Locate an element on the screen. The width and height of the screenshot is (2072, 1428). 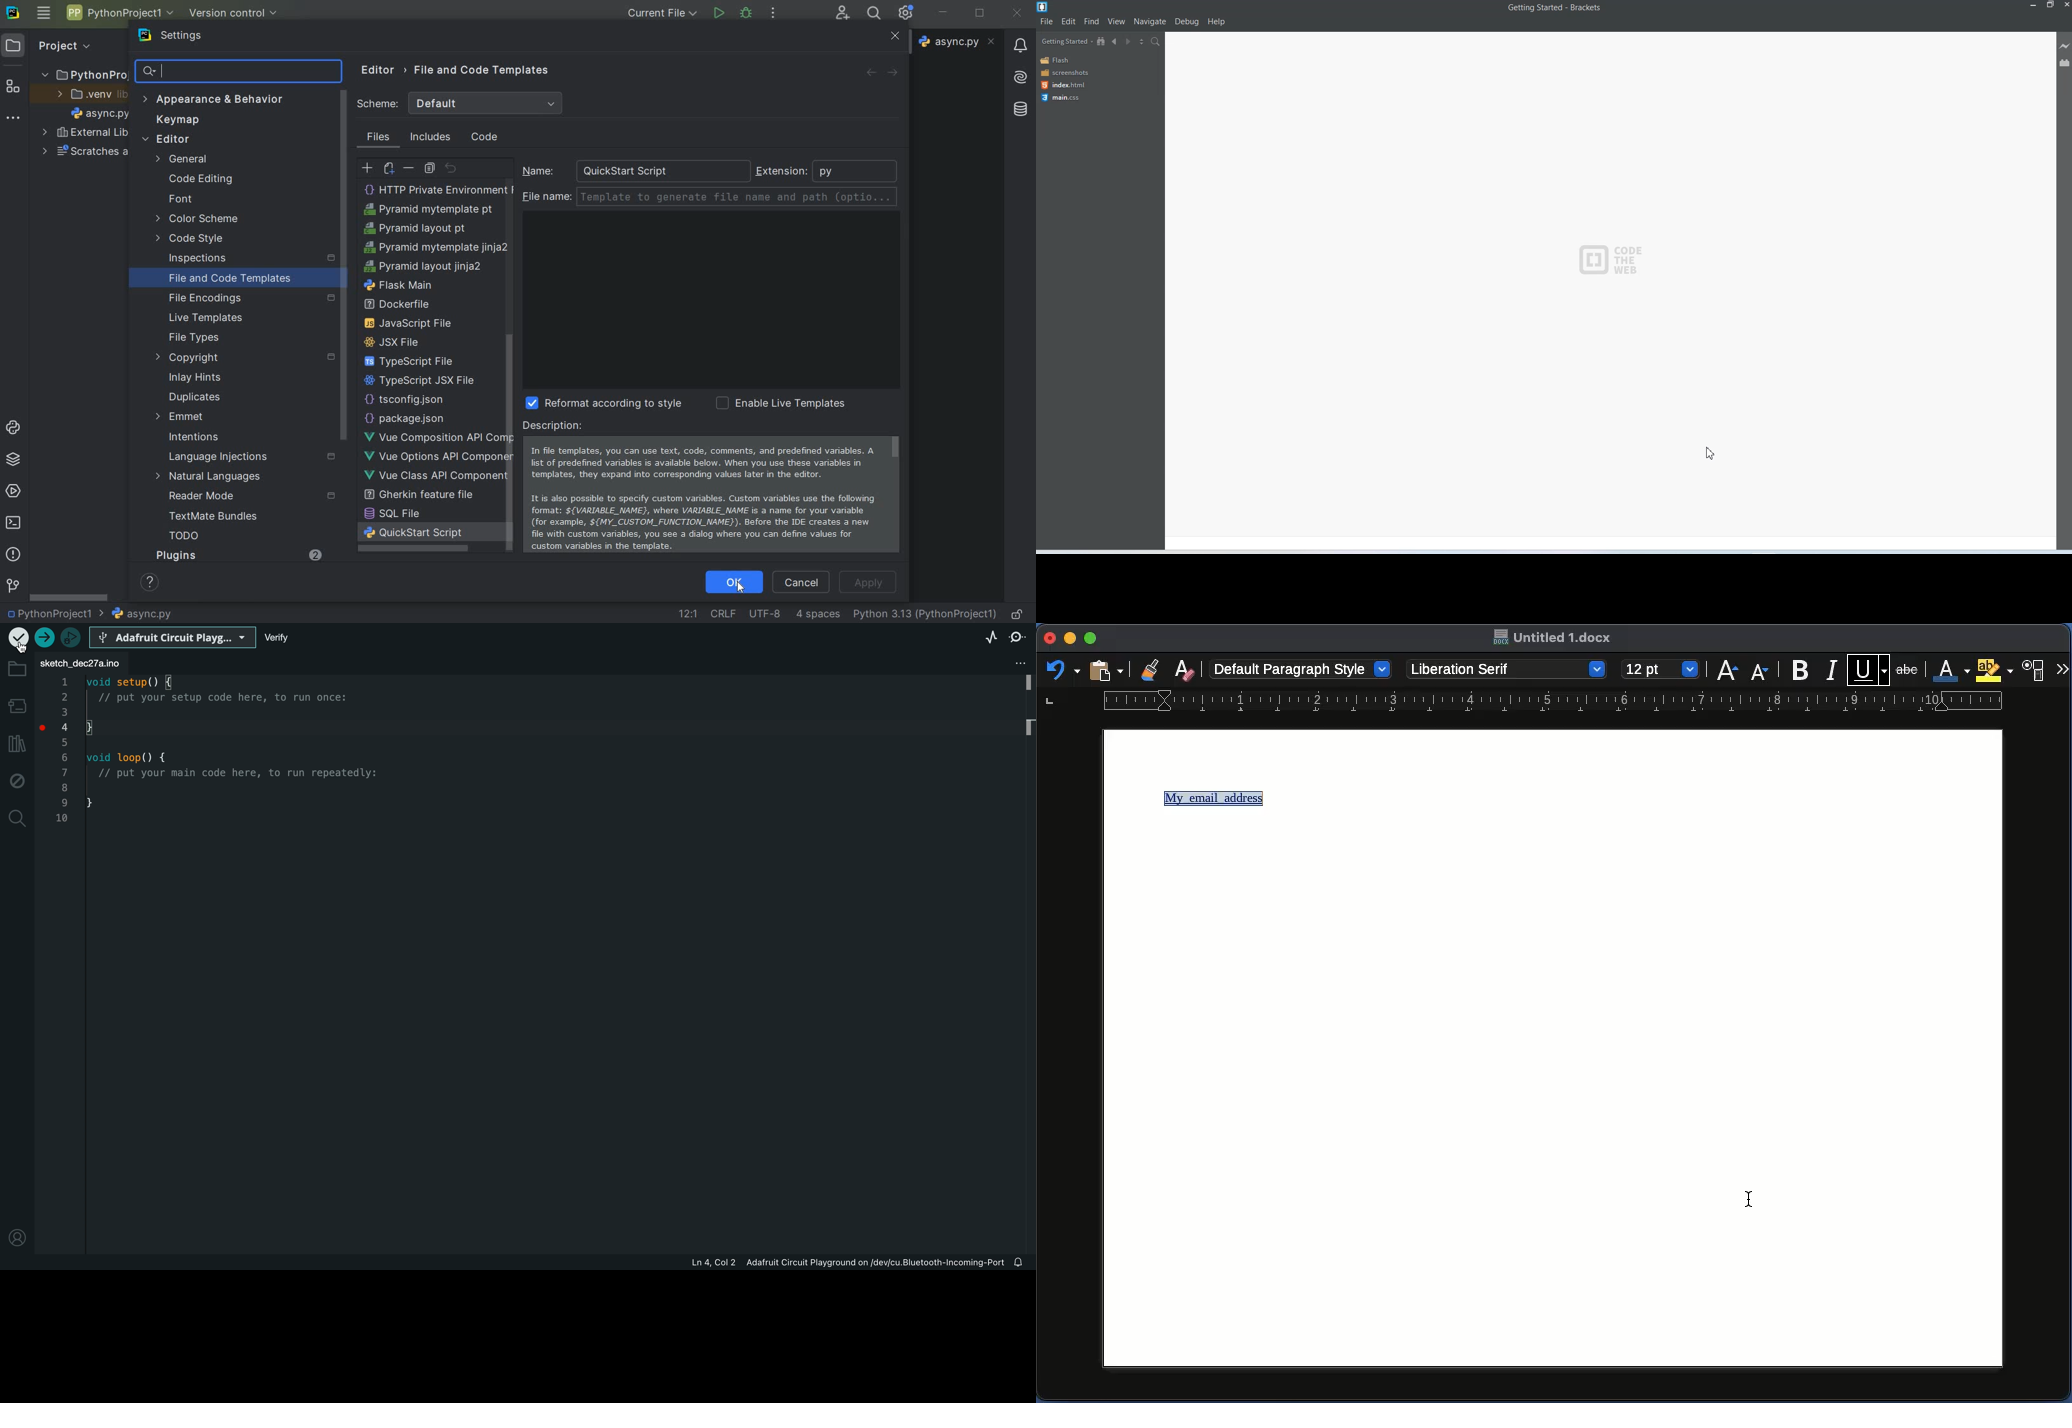
current file is located at coordinates (661, 14).